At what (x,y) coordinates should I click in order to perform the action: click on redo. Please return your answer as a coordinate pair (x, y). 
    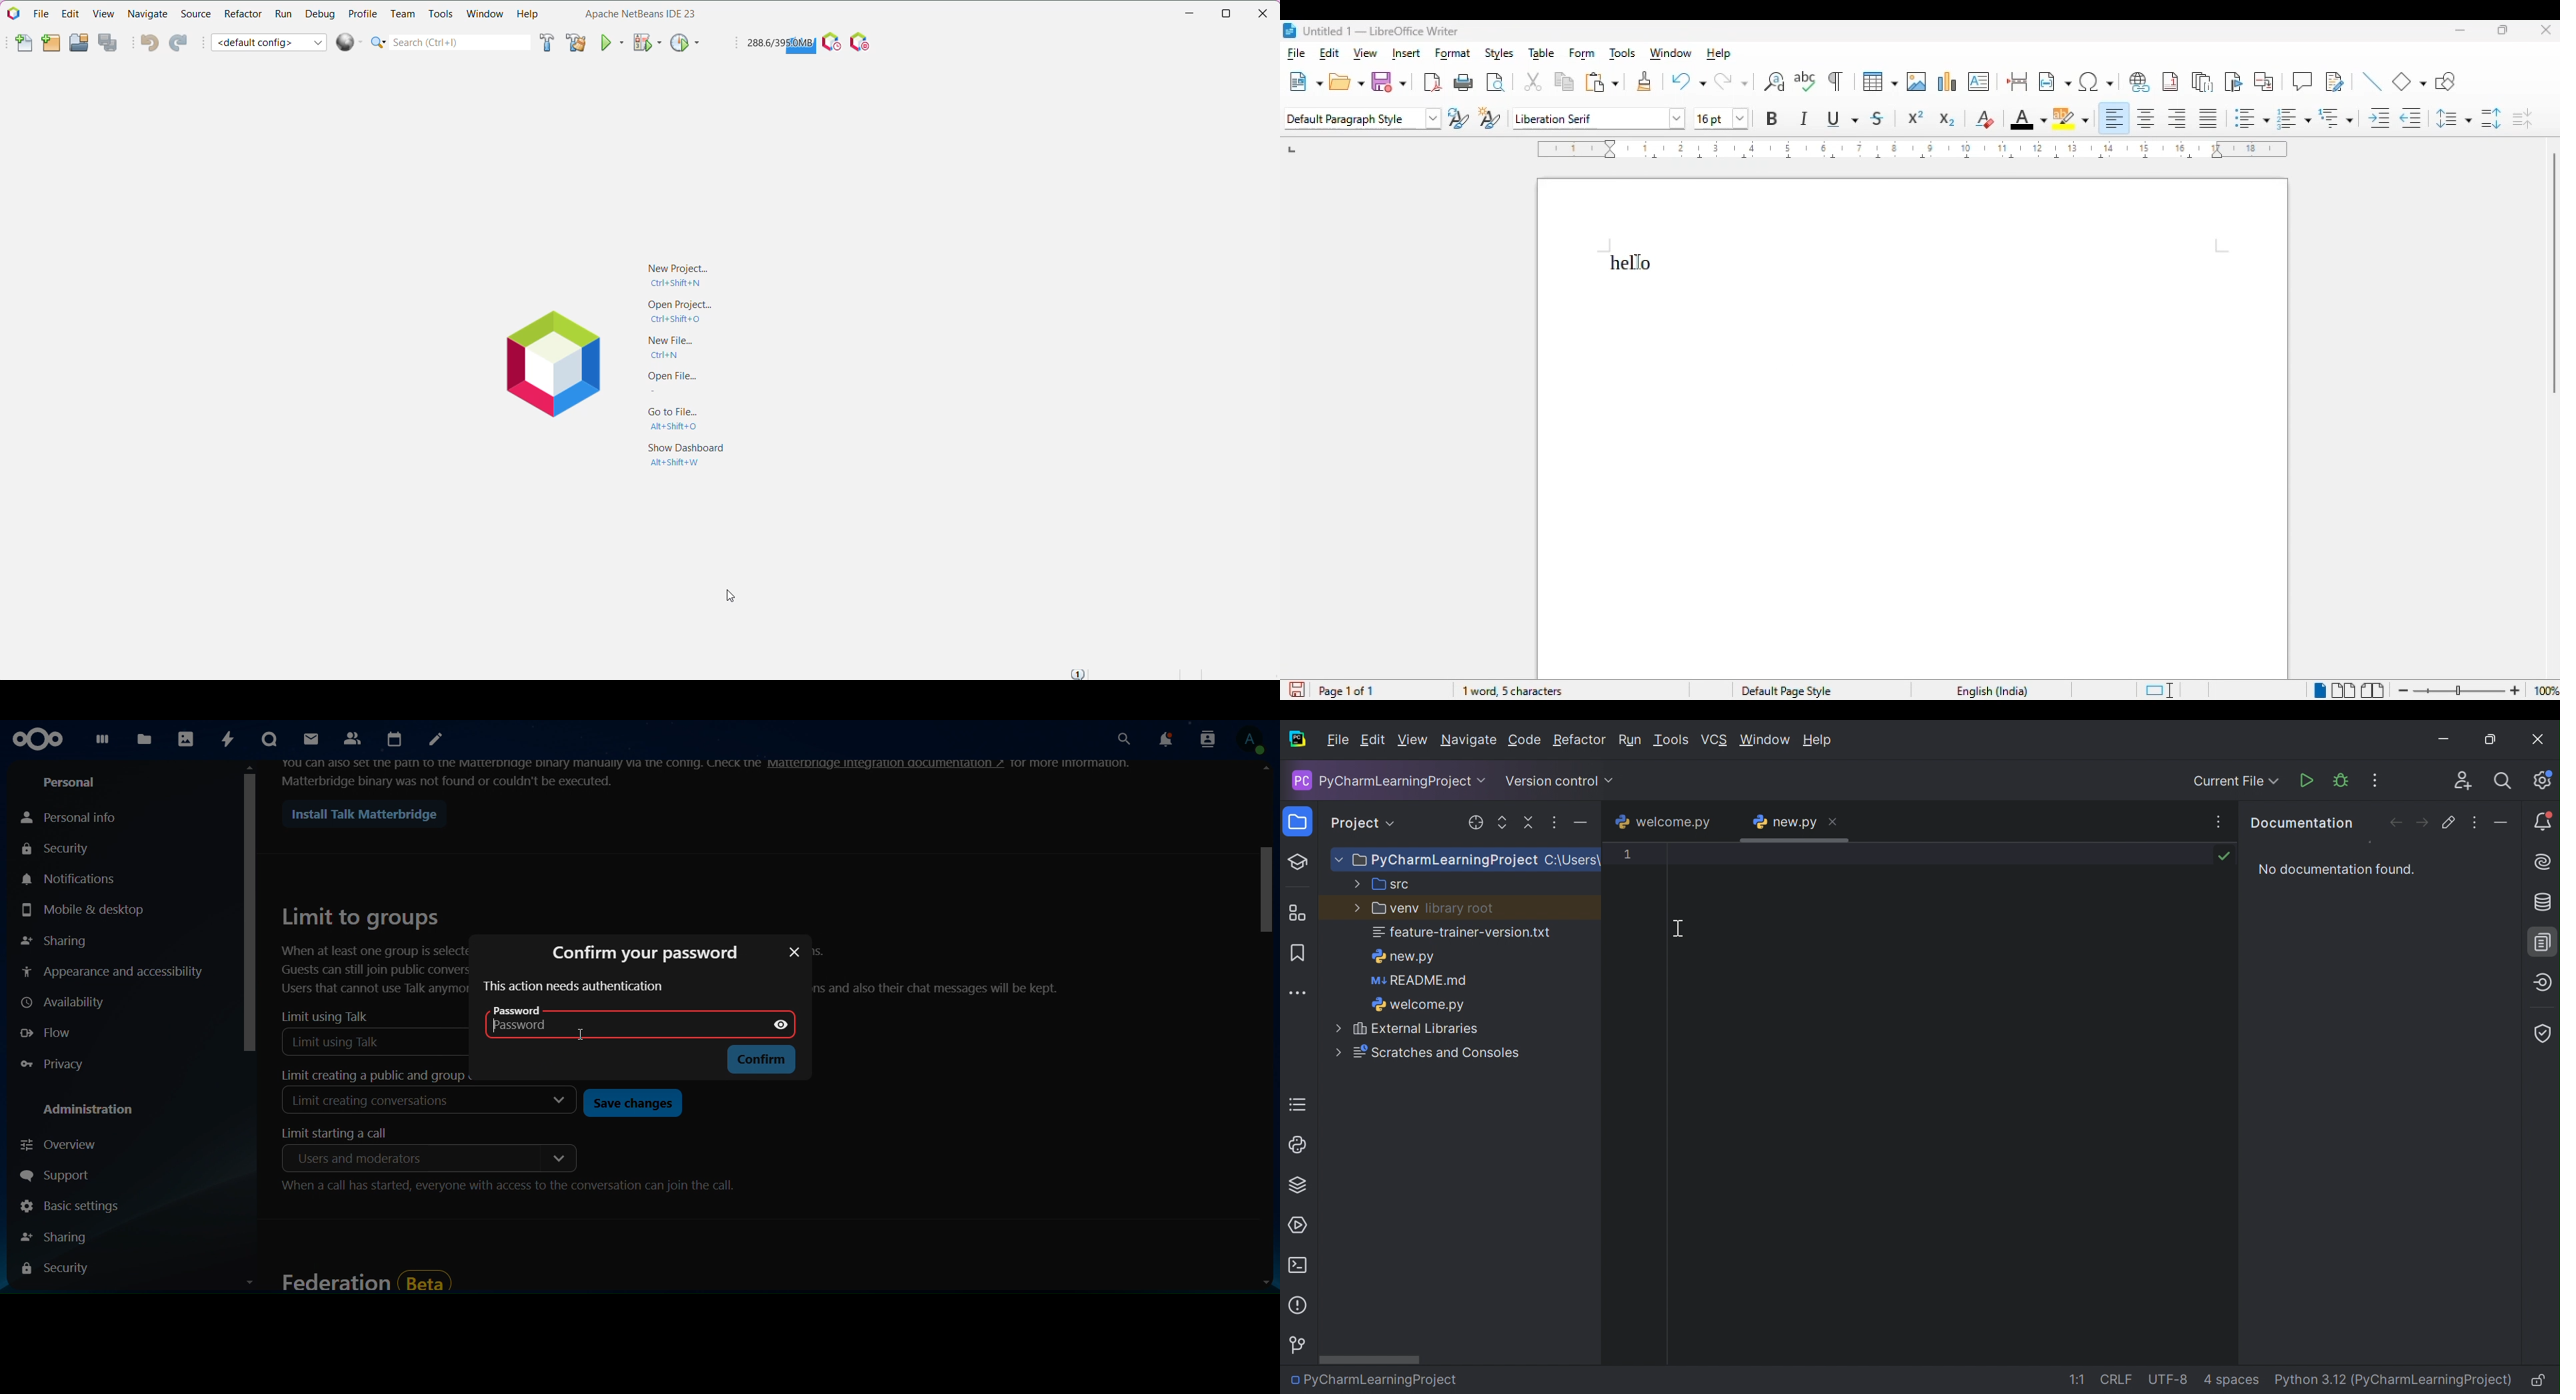
    Looking at the image, I should click on (1730, 81).